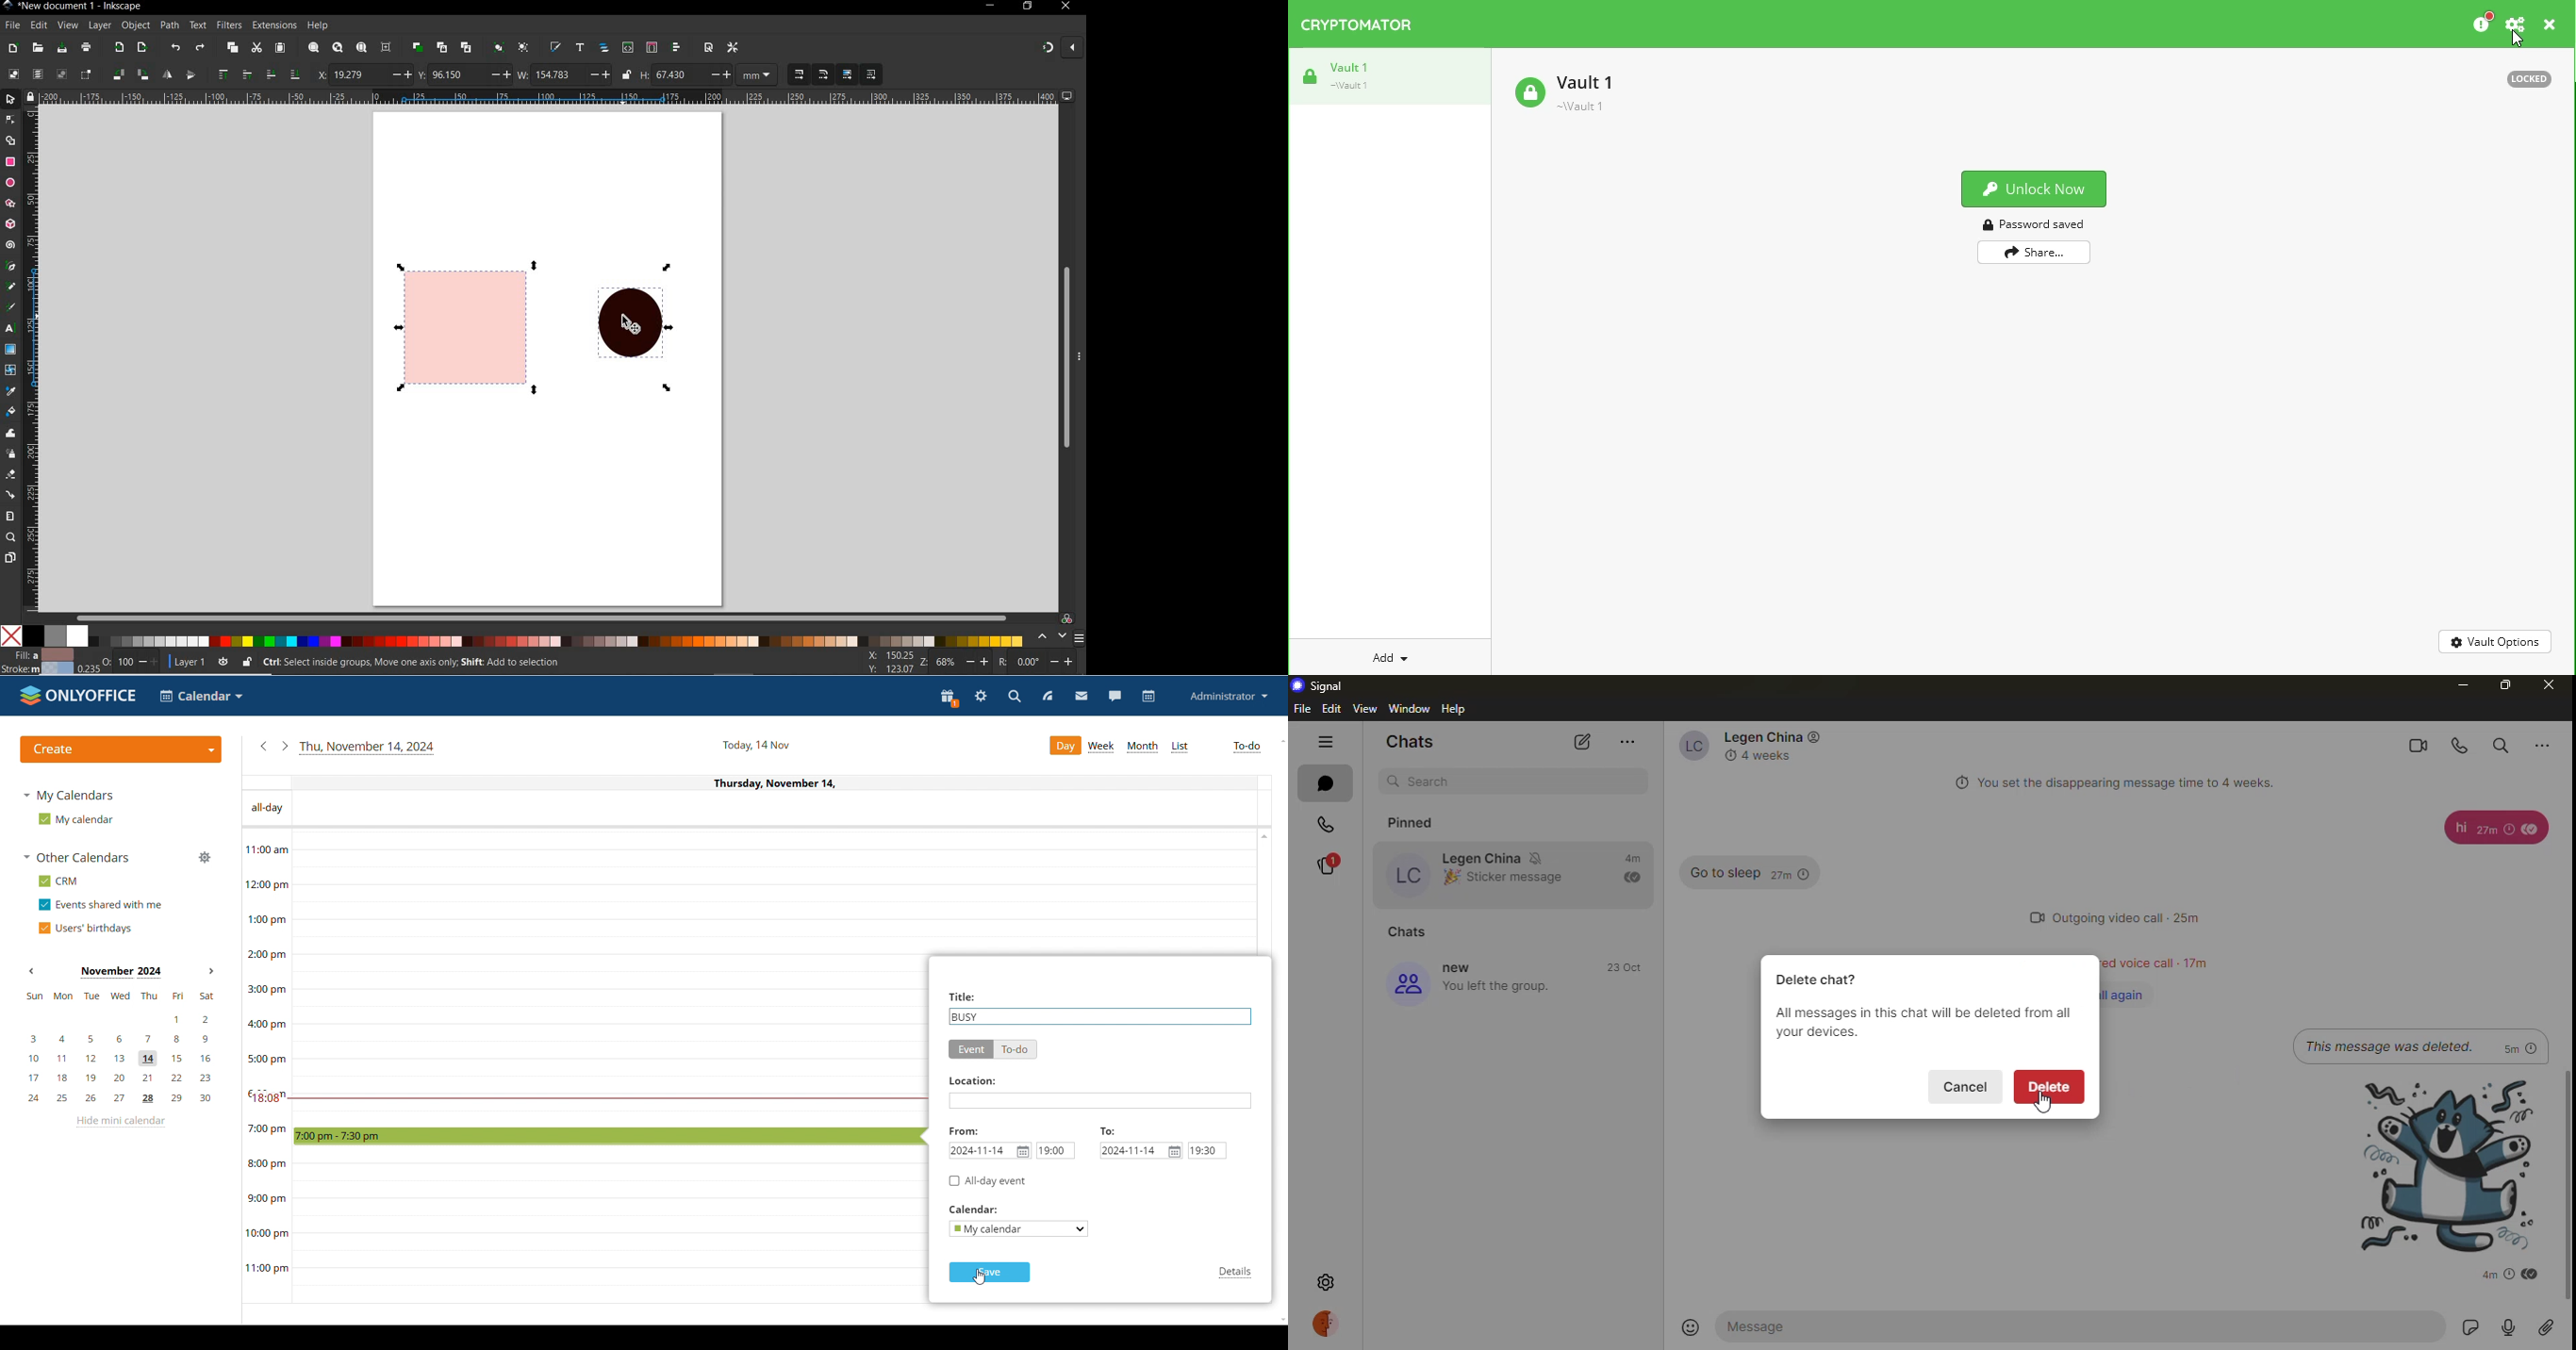 The image size is (2576, 1372). What do you see at coordinates (248, 661) in the screenshot?
I see `lock or unlock the object` at bounding box center [248, 661].